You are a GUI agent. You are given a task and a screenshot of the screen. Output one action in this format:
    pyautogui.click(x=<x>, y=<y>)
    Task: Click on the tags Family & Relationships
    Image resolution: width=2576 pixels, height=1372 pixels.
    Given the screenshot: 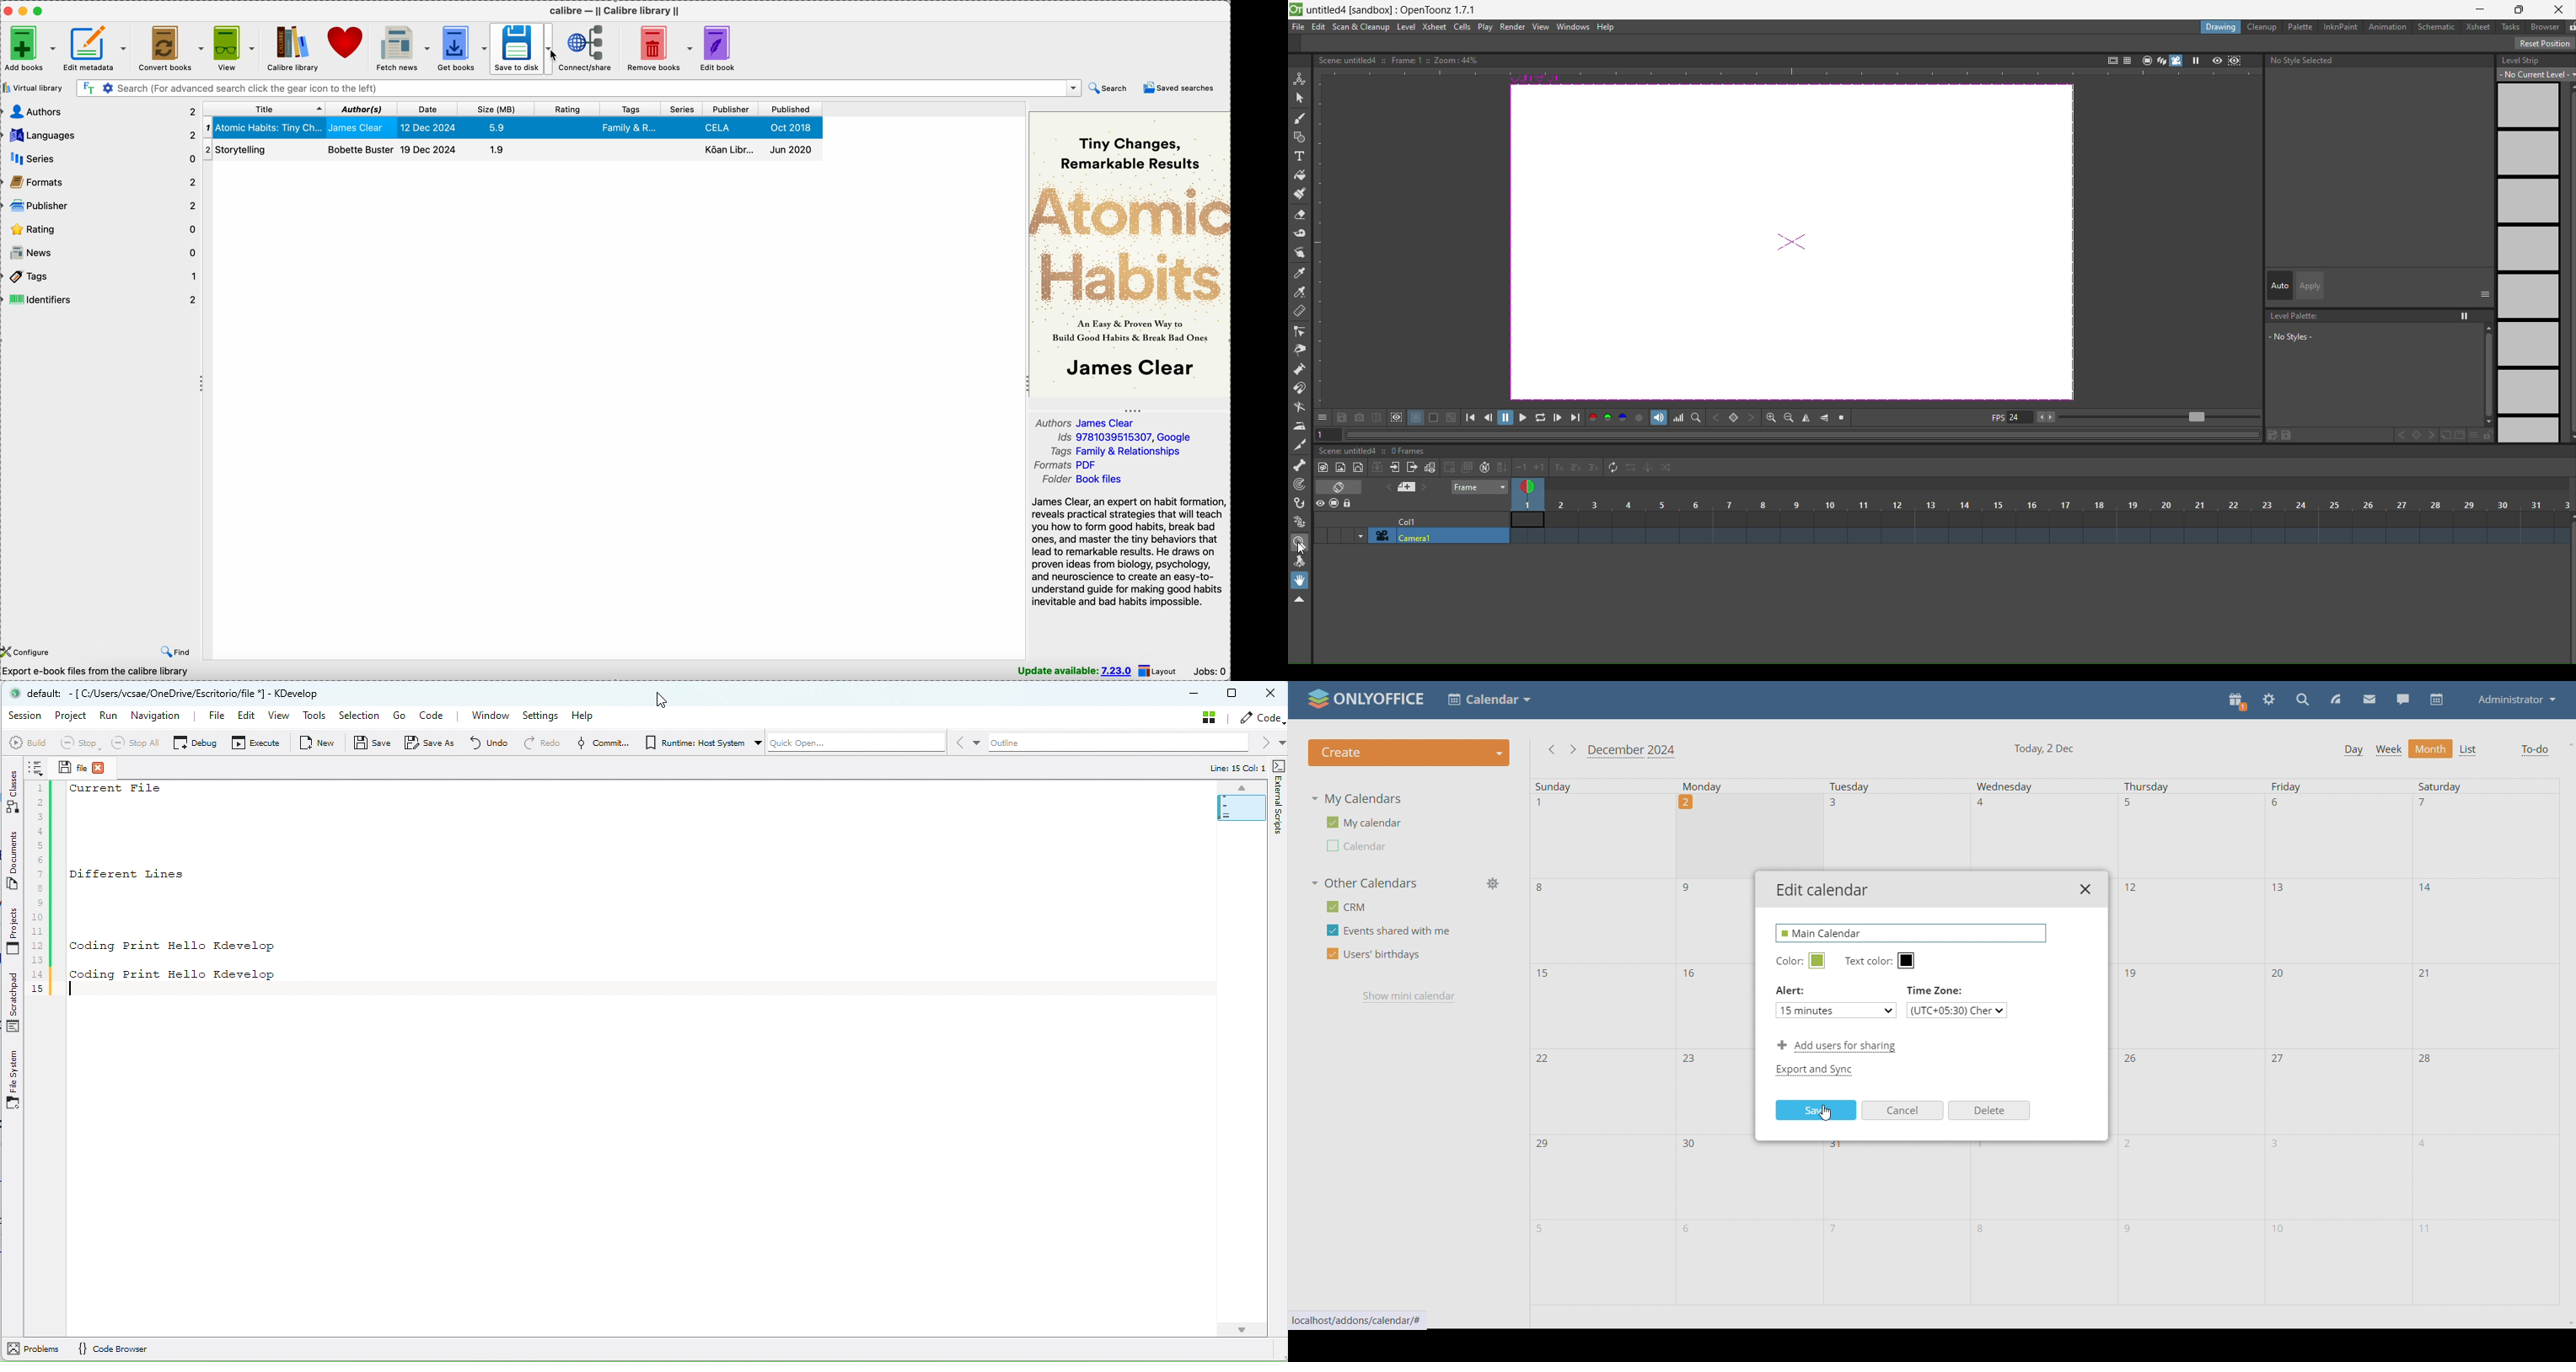 What is the action you would take?
    pyautogui.click(x=1116, y=451)
    